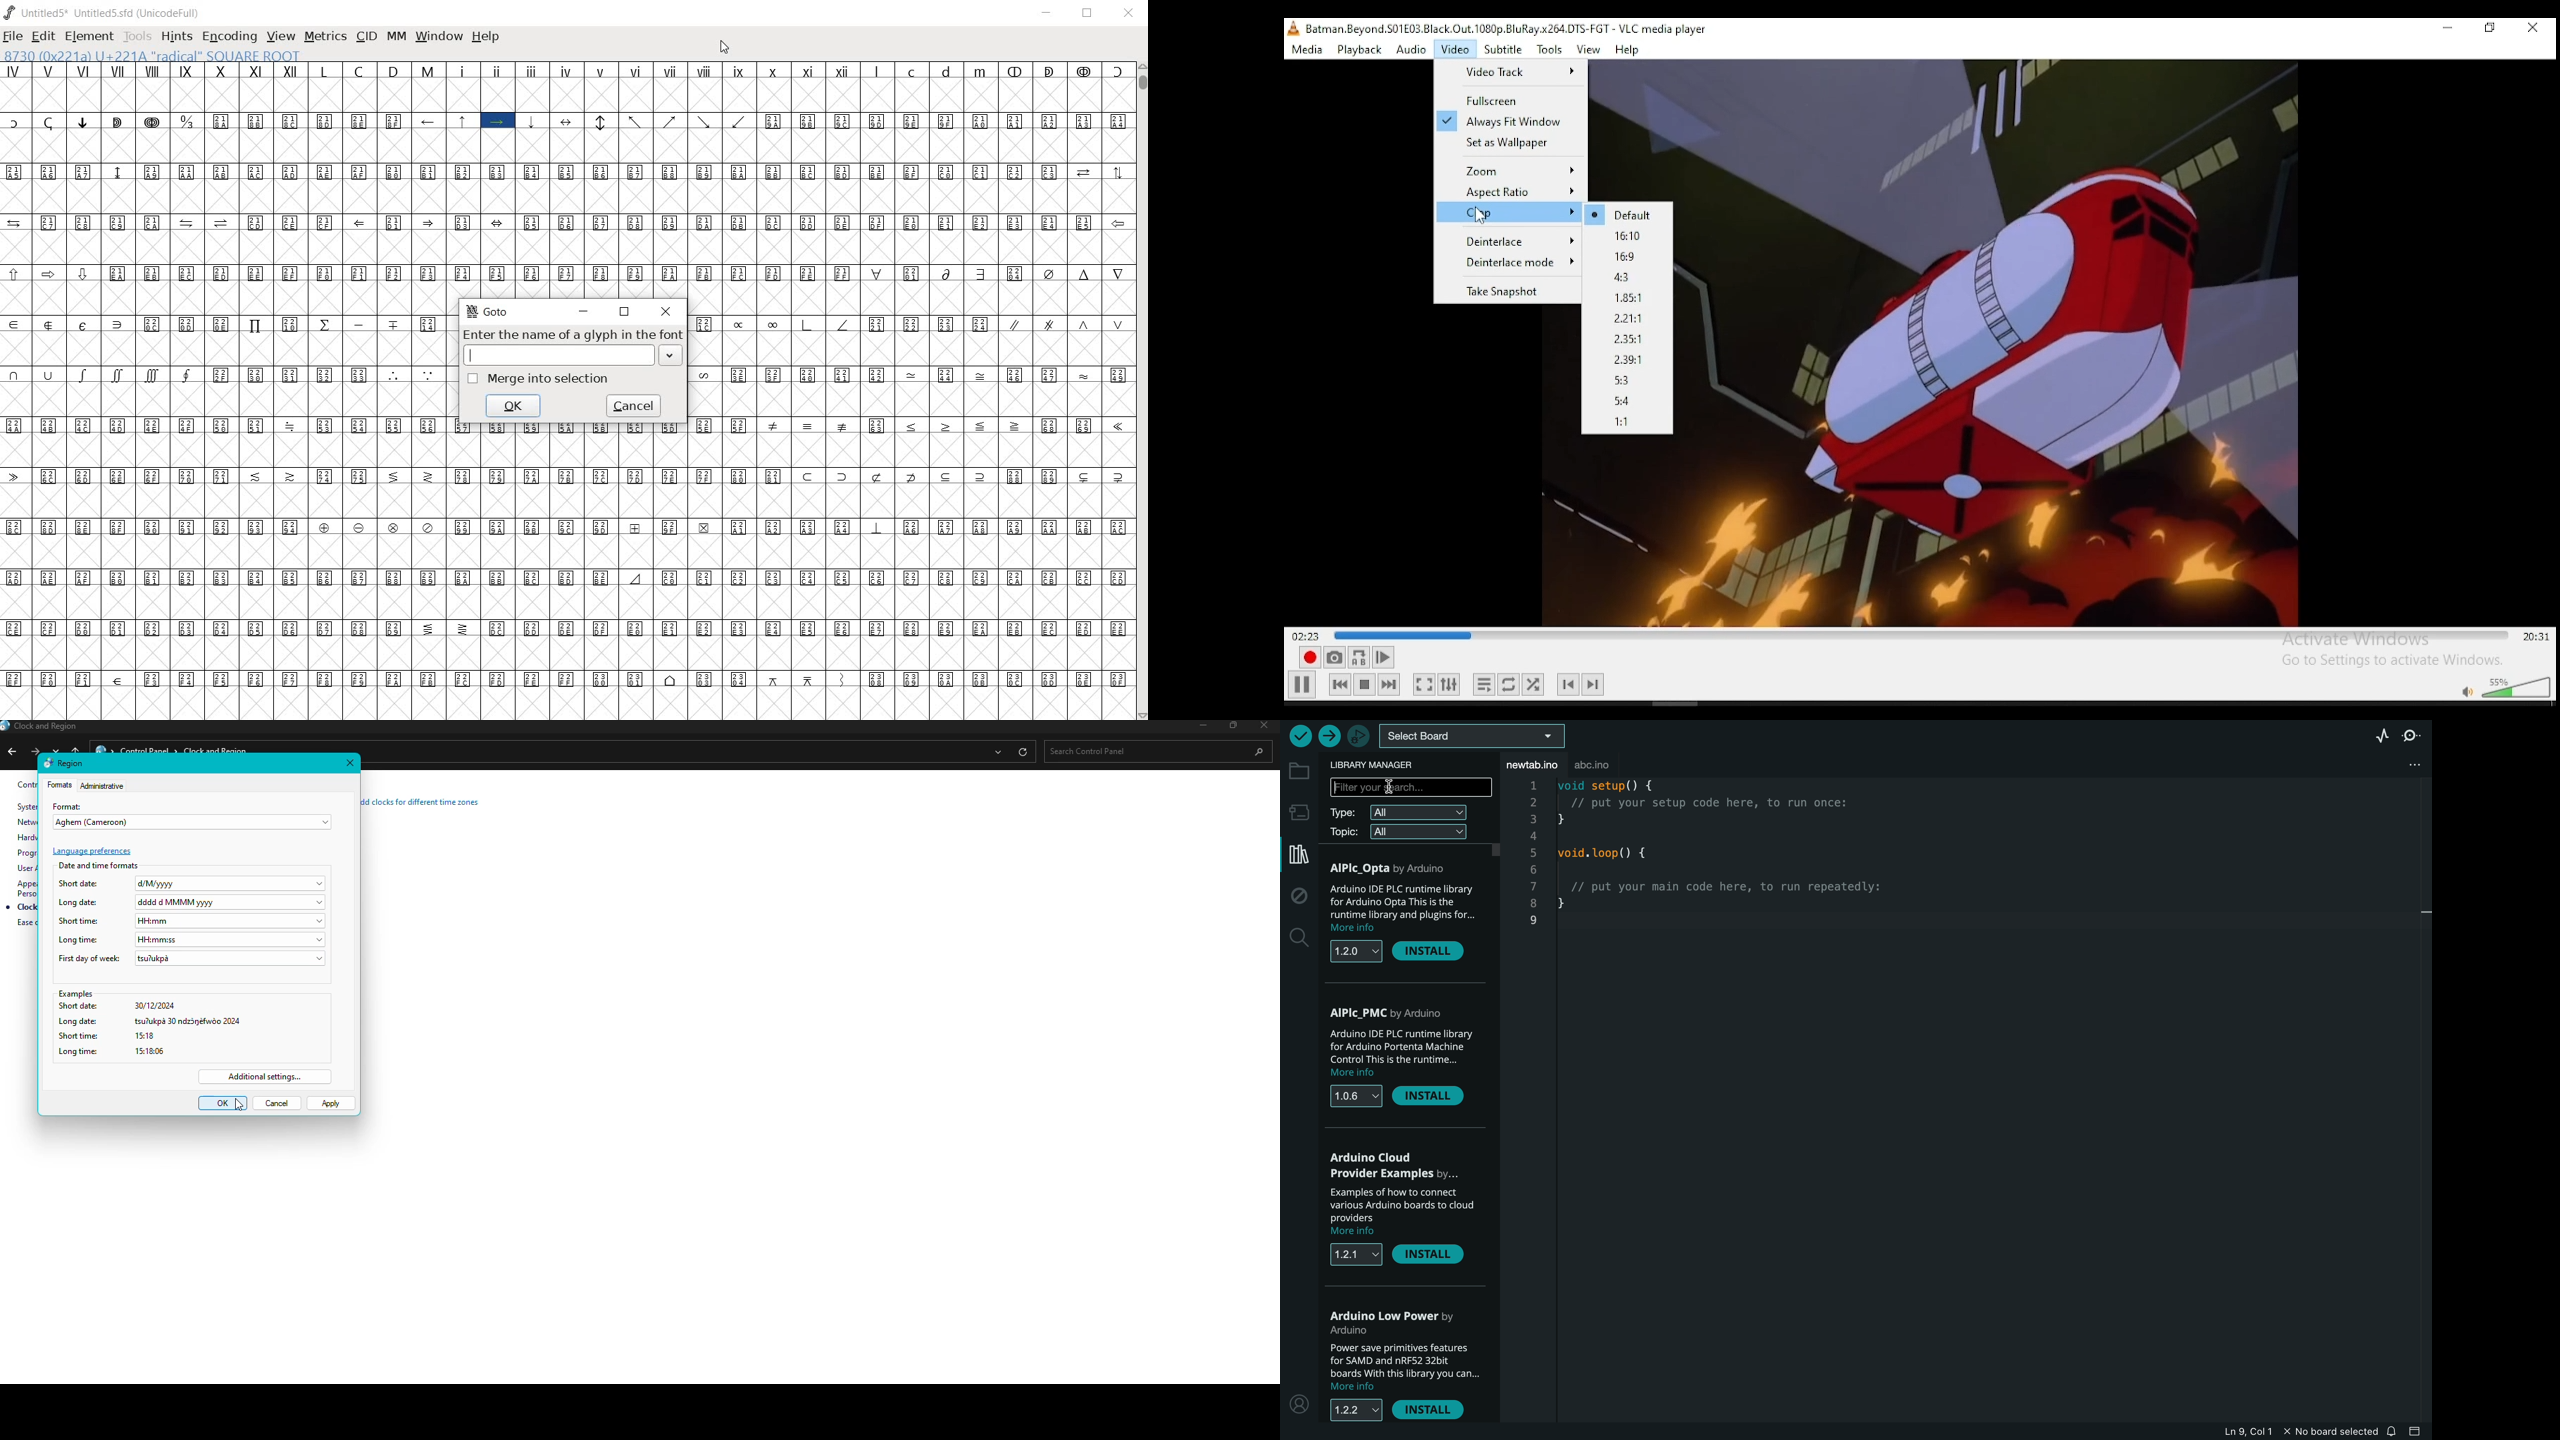  Describe the element at coordinates (1628, 379) in the screenshot. I see `5:3` at that location.